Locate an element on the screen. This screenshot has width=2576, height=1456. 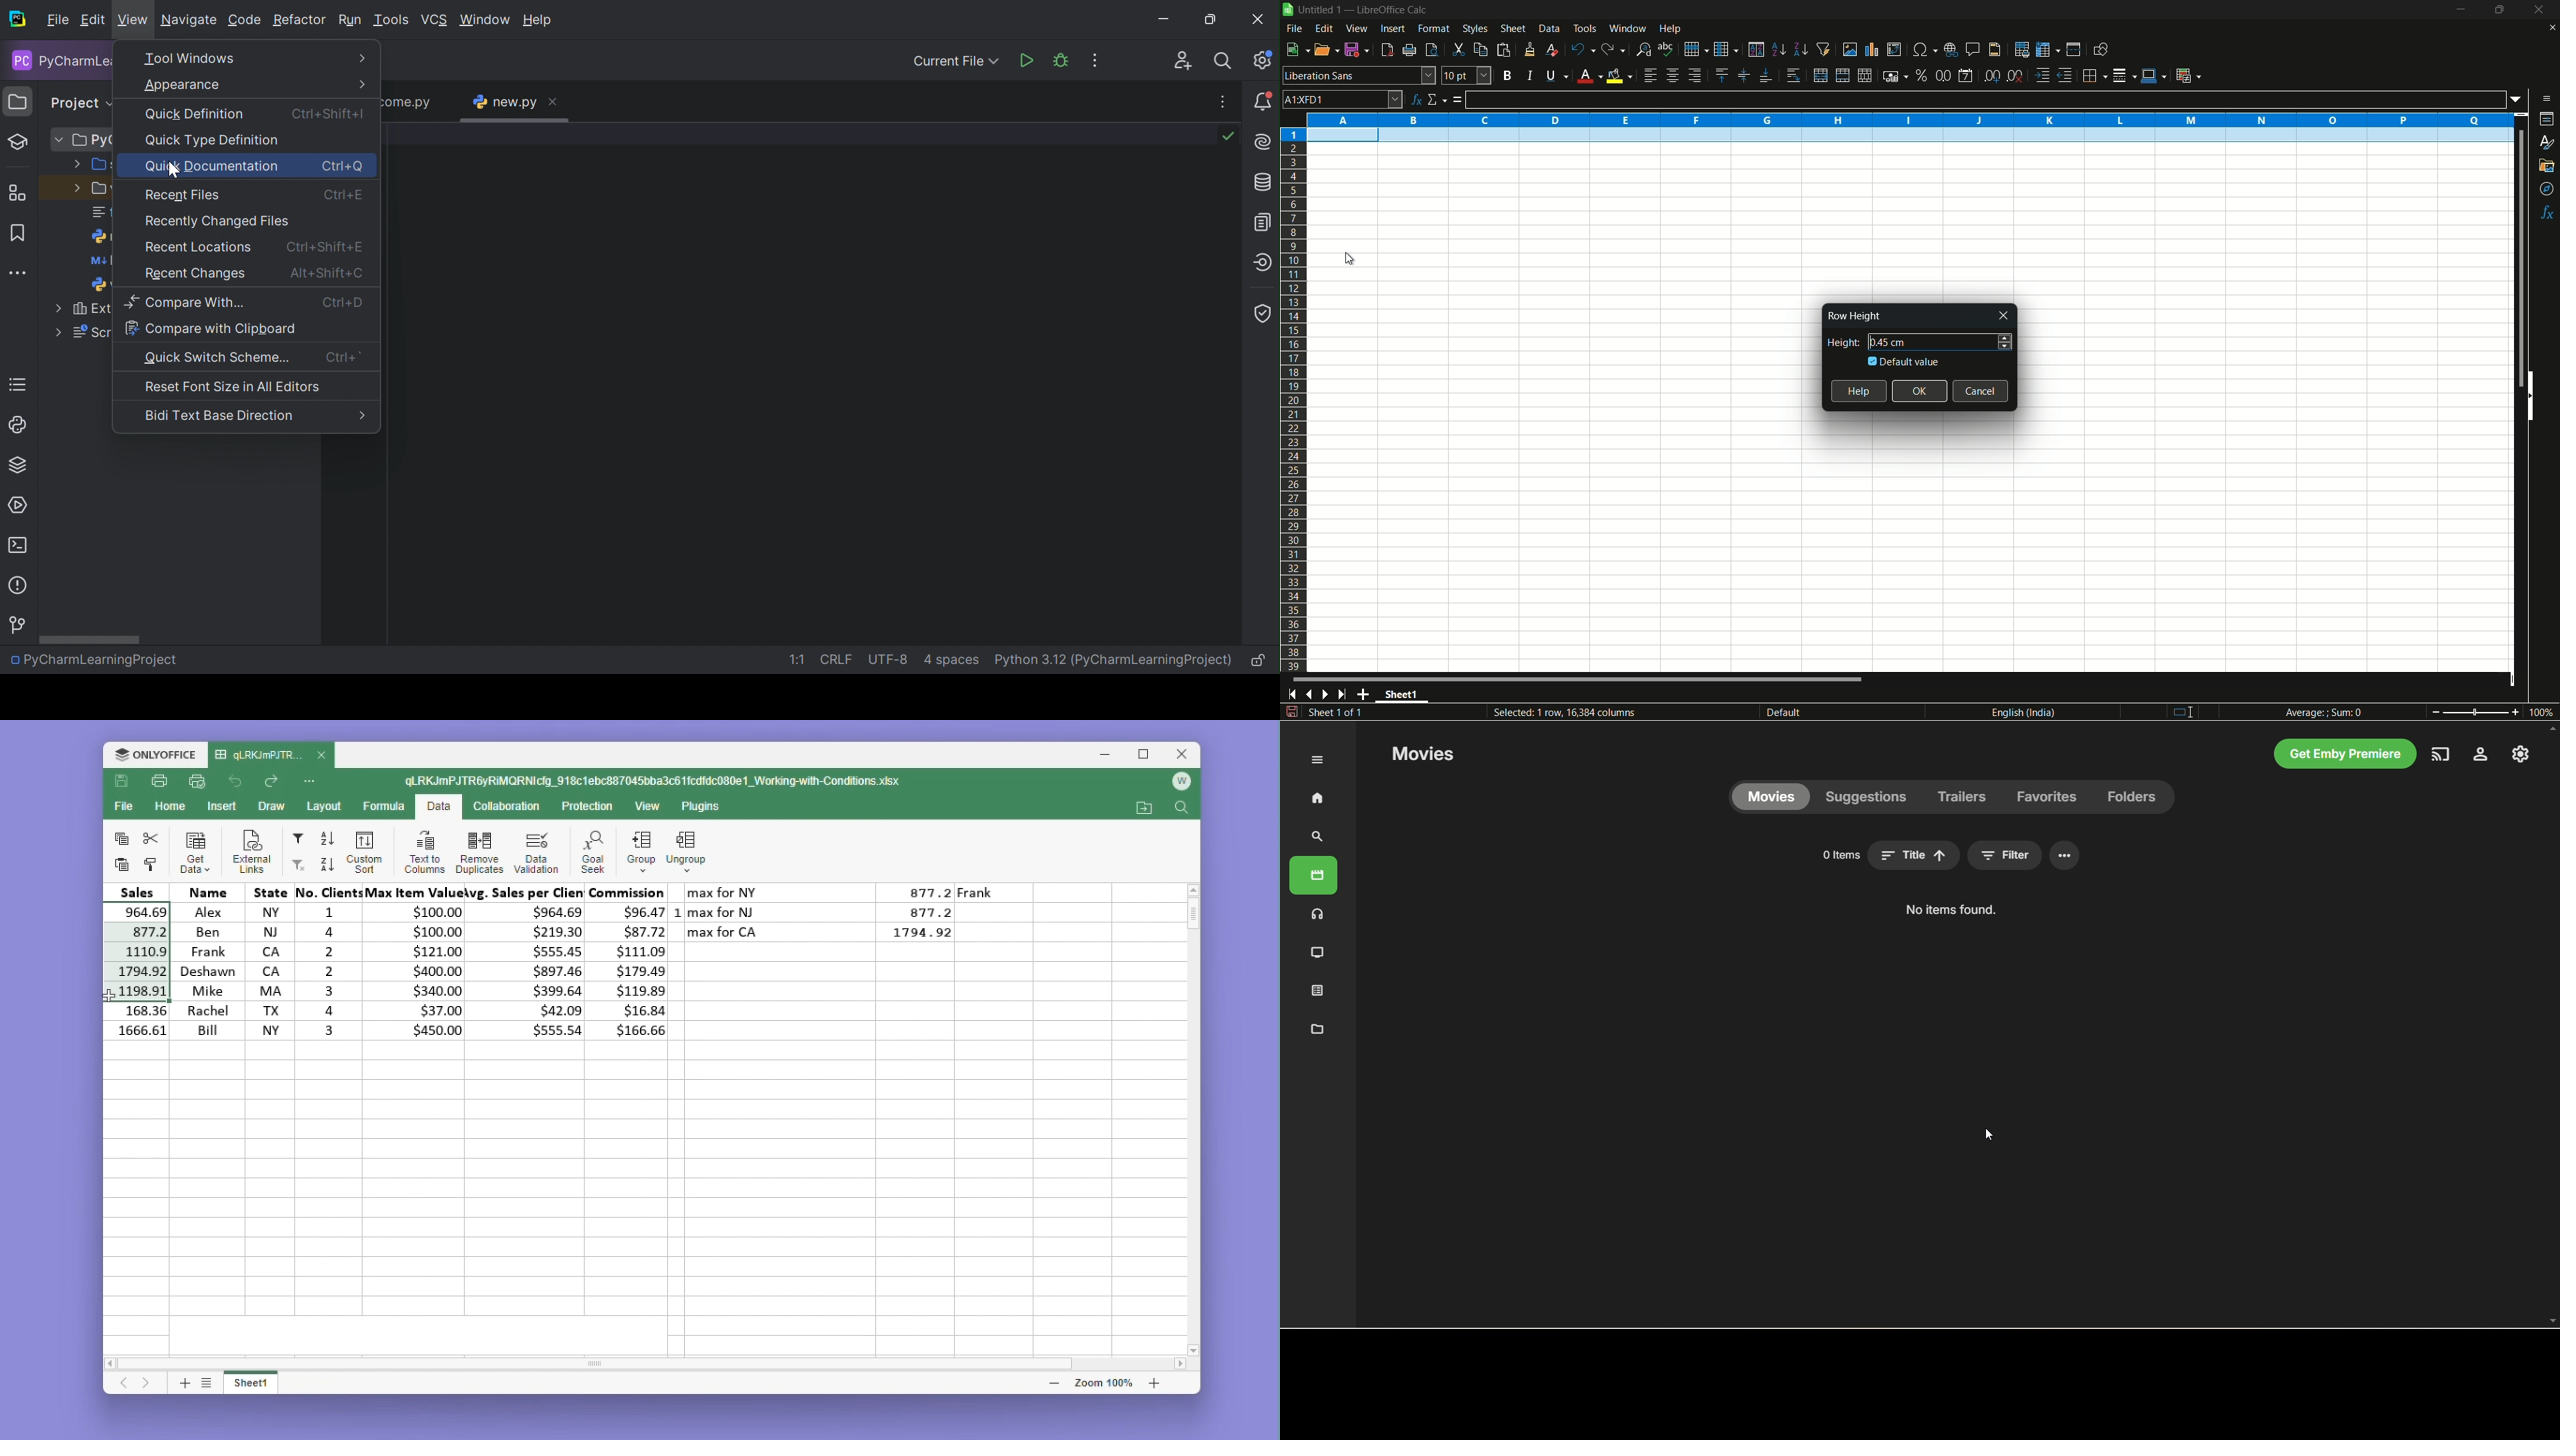
Only office logo is located at coordinates (155, 756).